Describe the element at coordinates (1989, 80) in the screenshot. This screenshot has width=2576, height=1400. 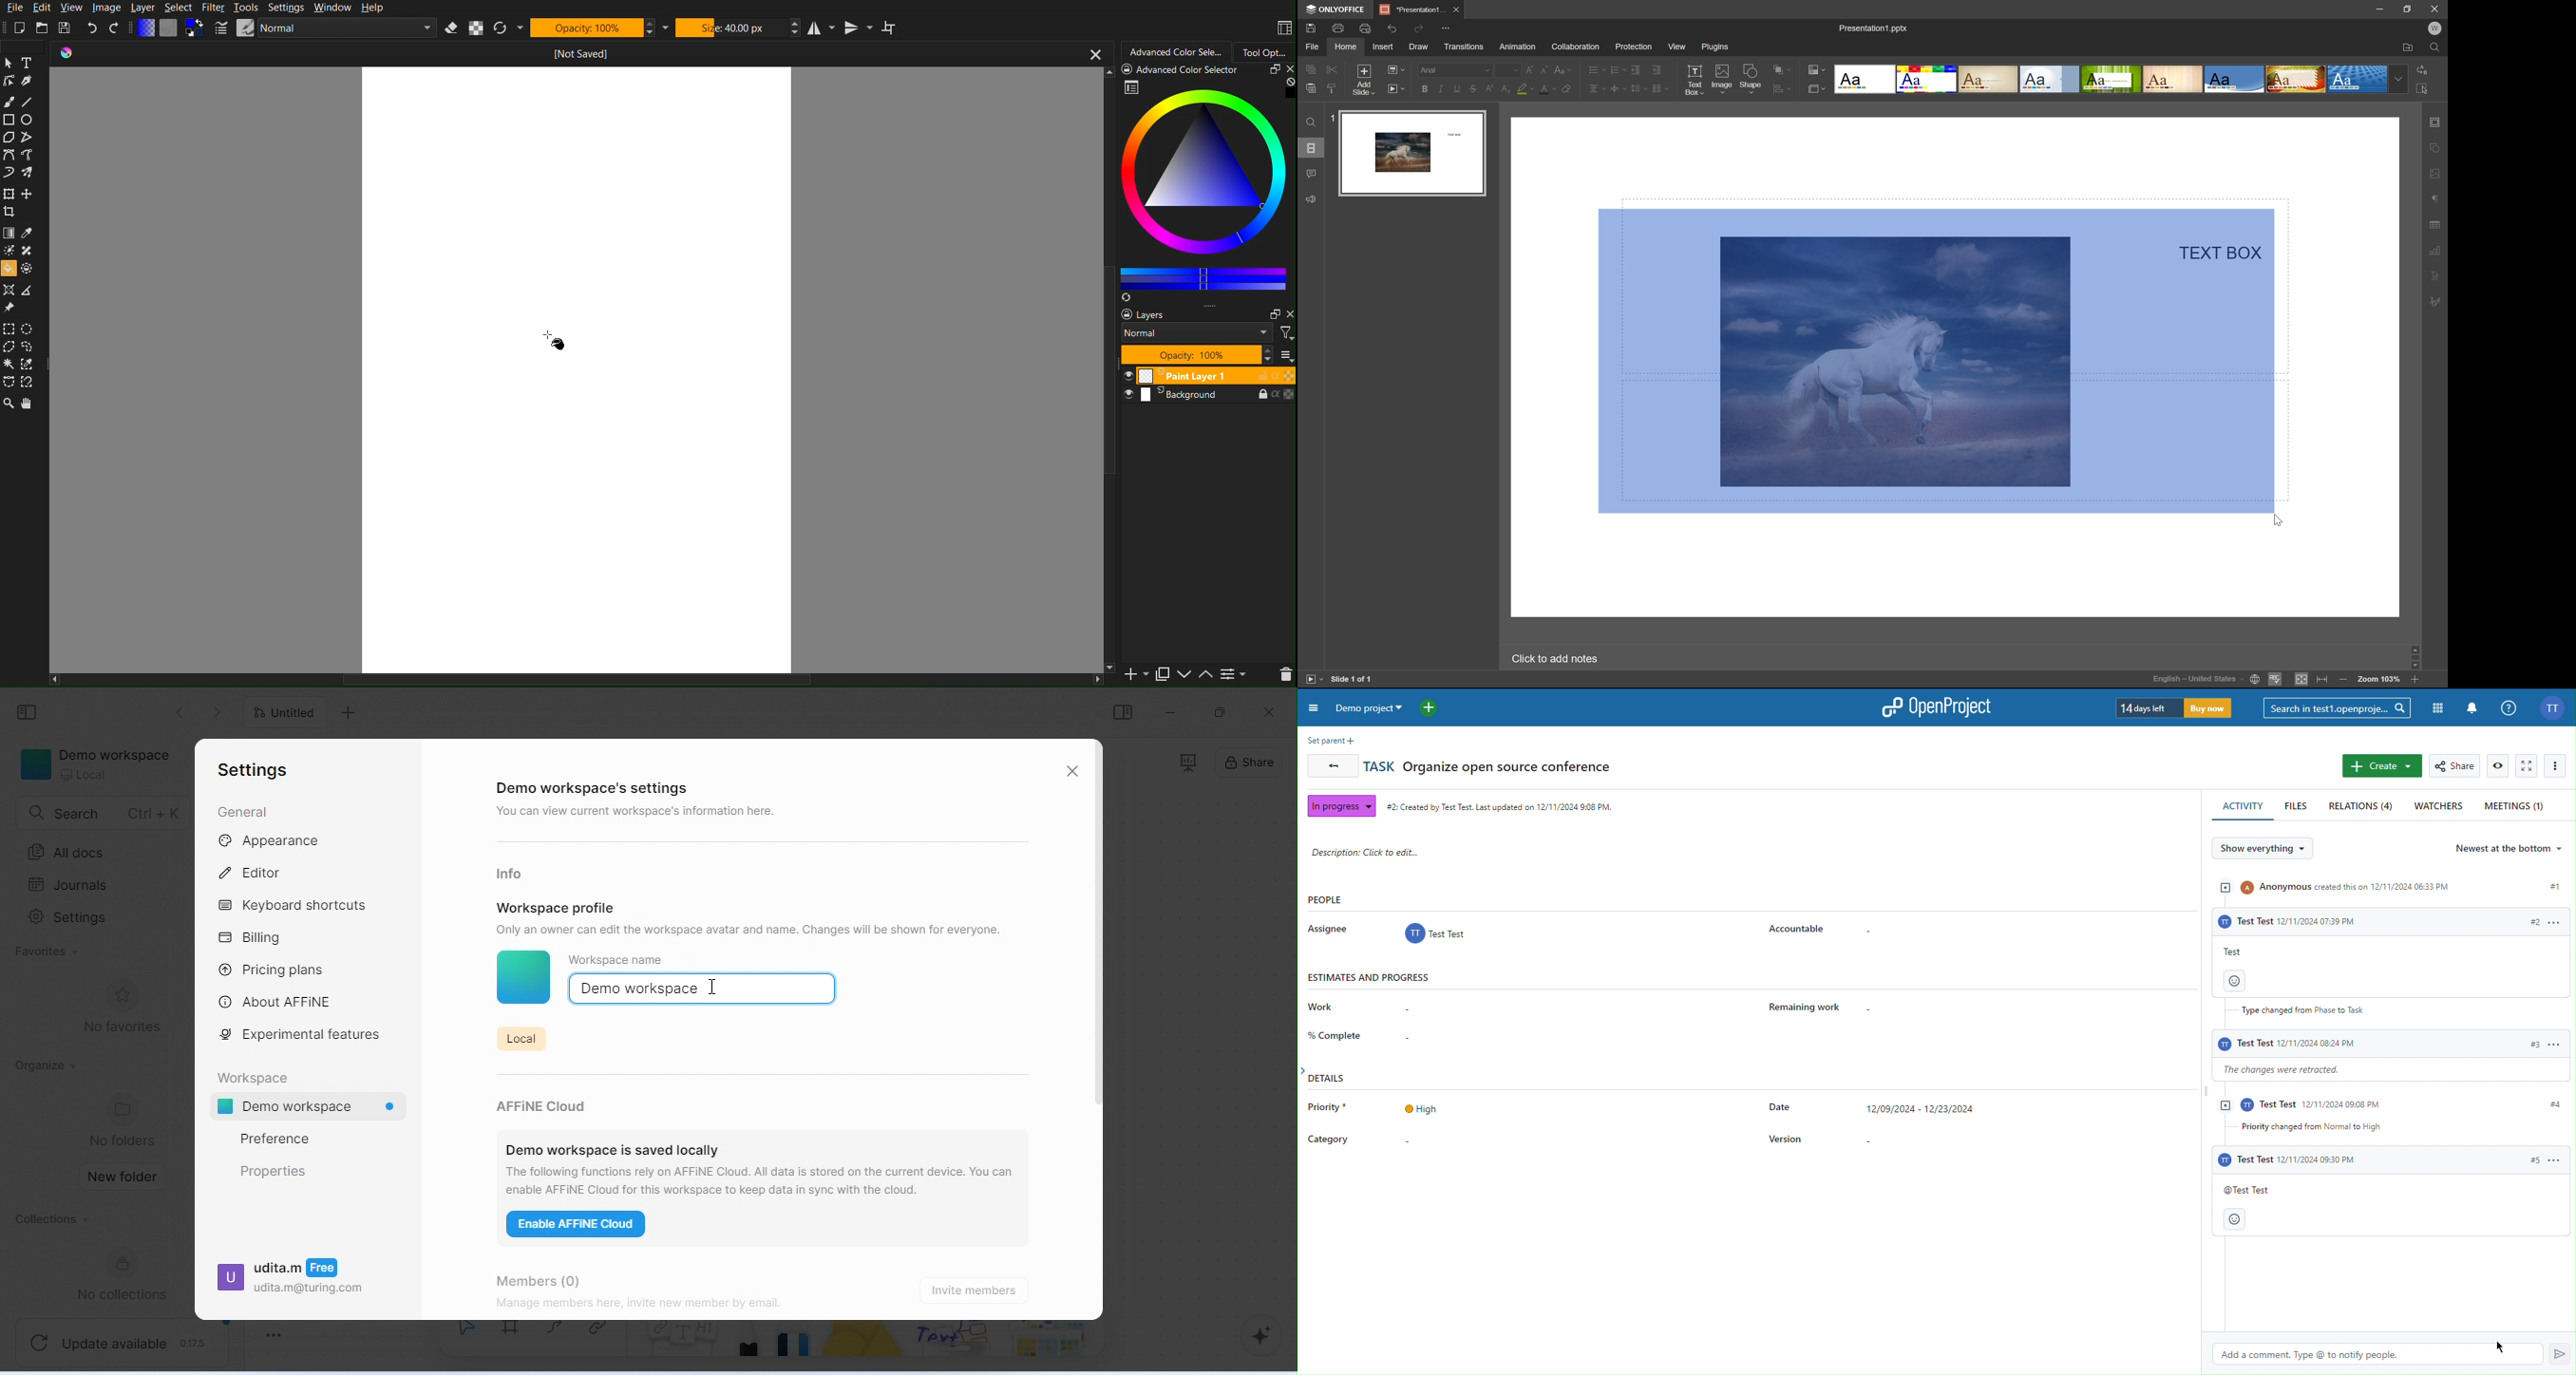
I see `Classic` at that location.